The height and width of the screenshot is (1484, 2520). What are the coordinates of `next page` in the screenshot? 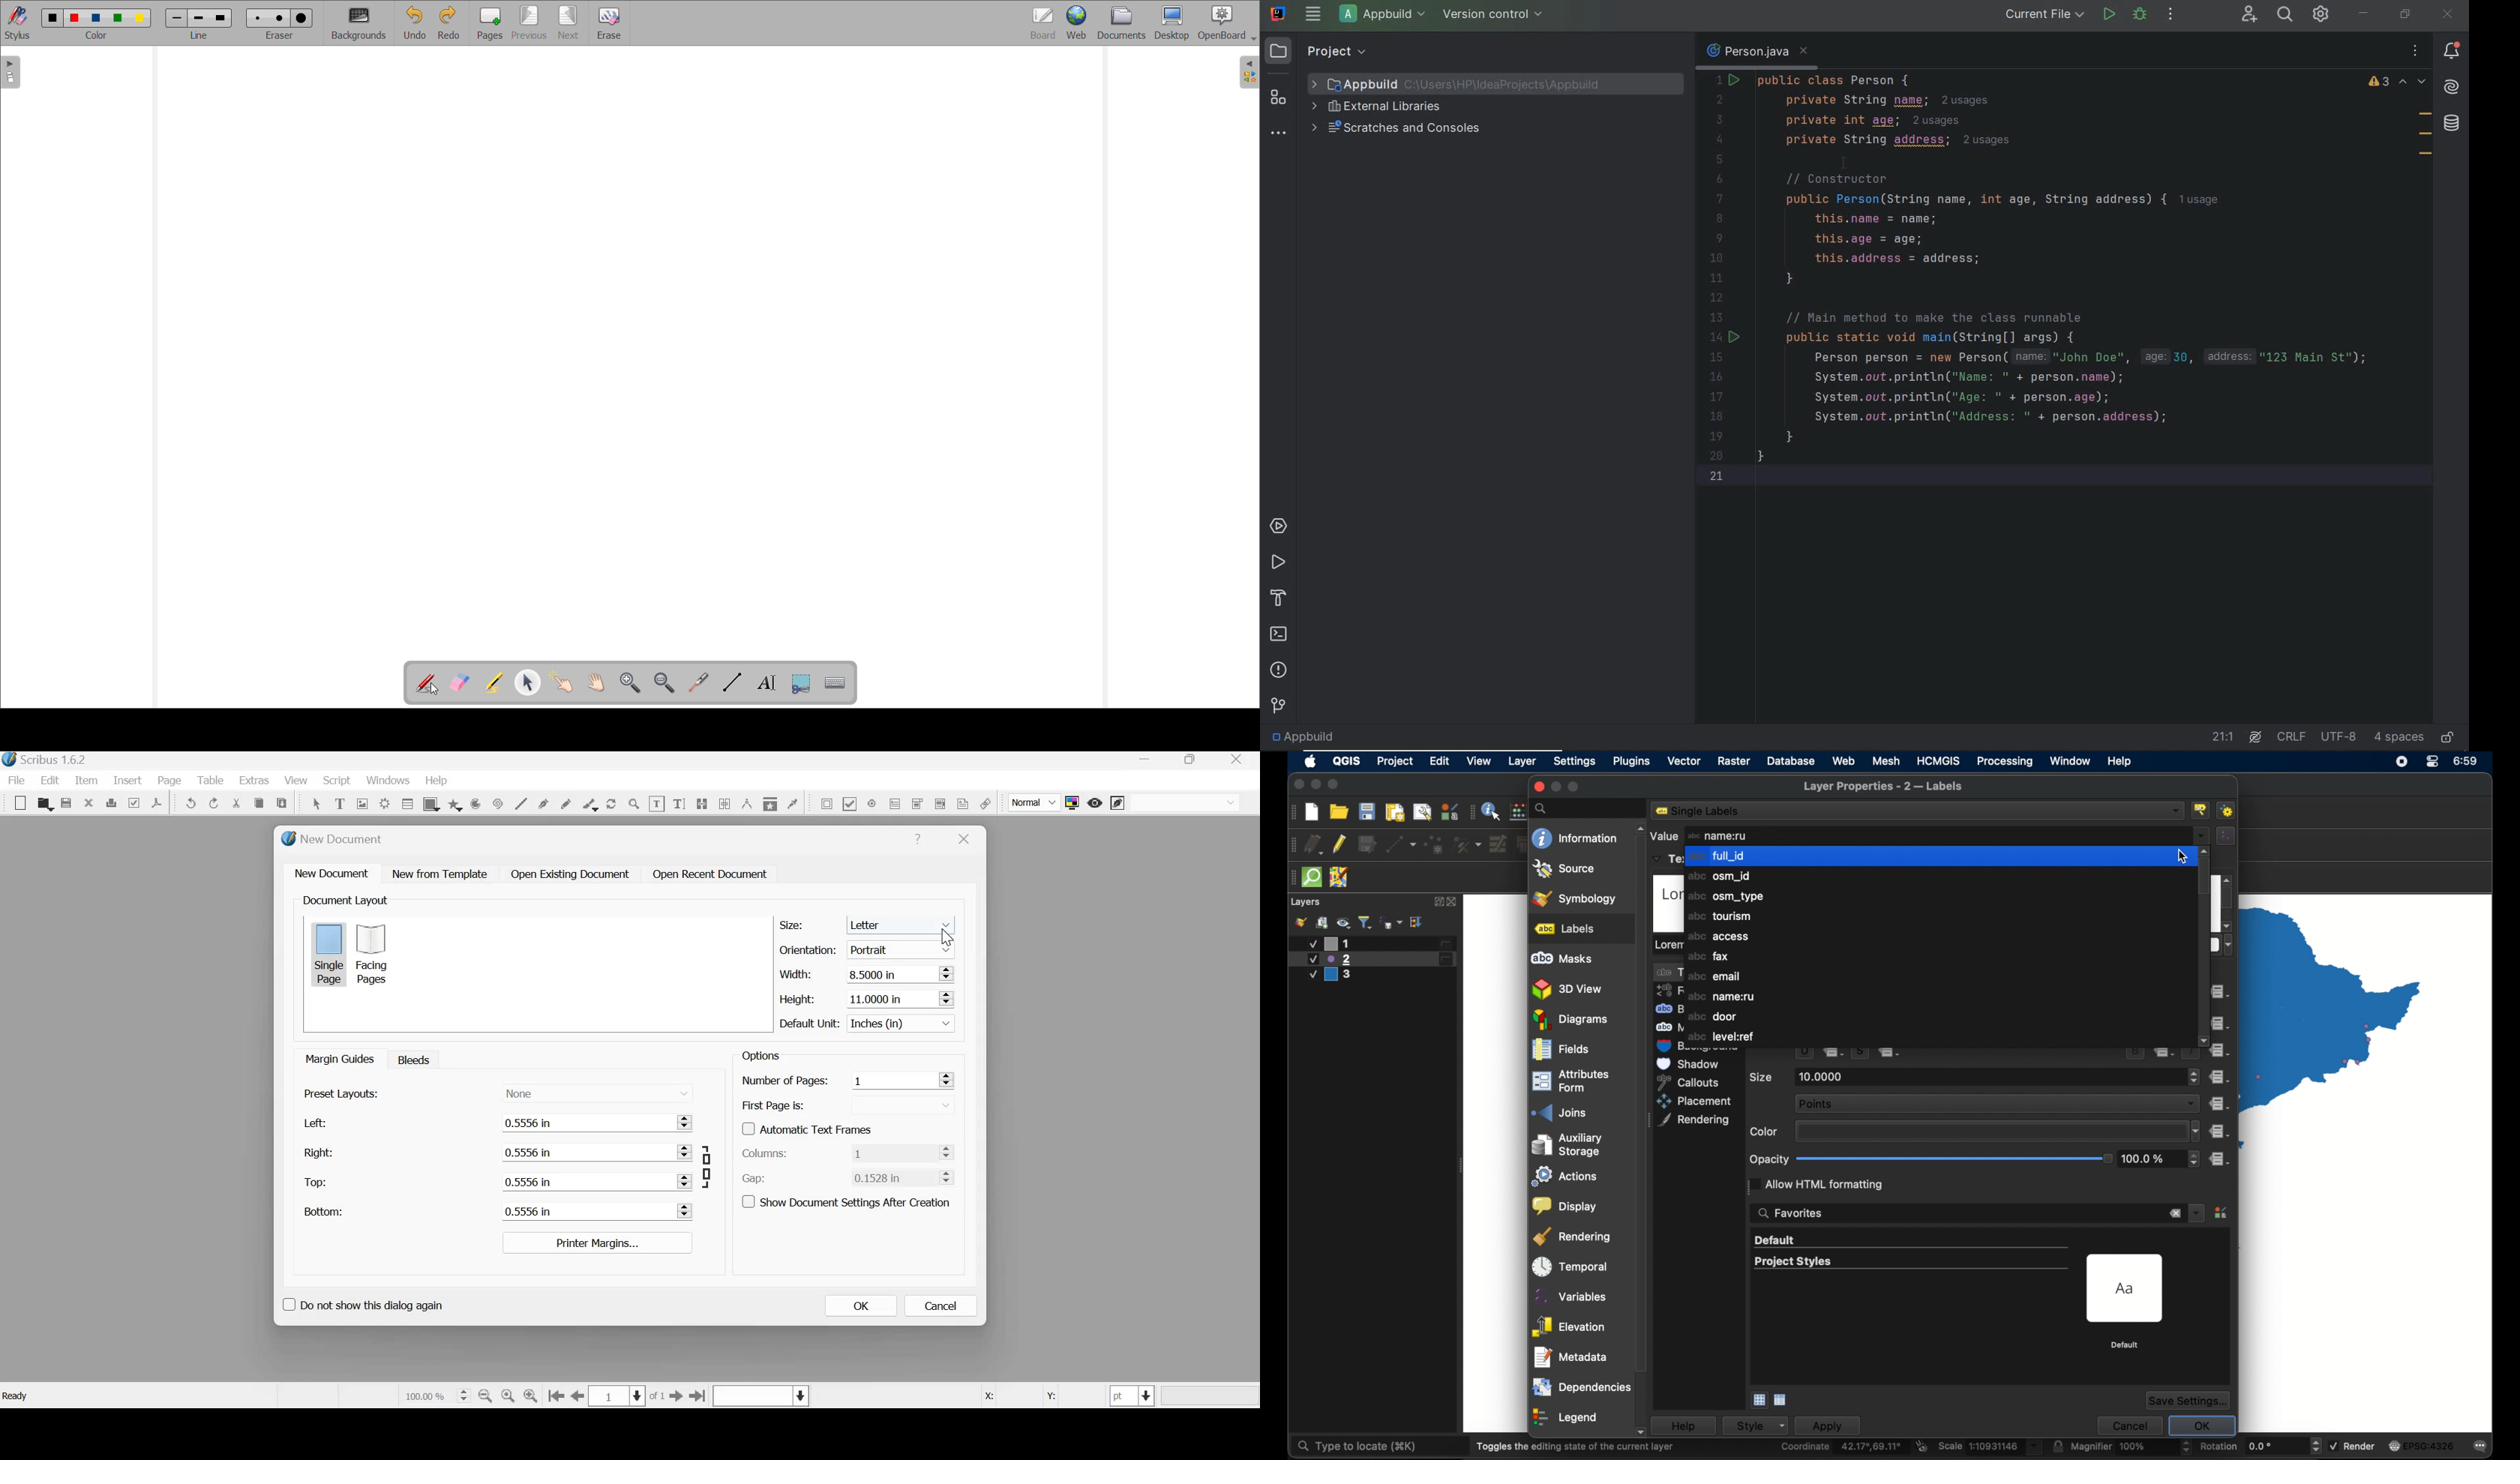 It's located at (569, 23).